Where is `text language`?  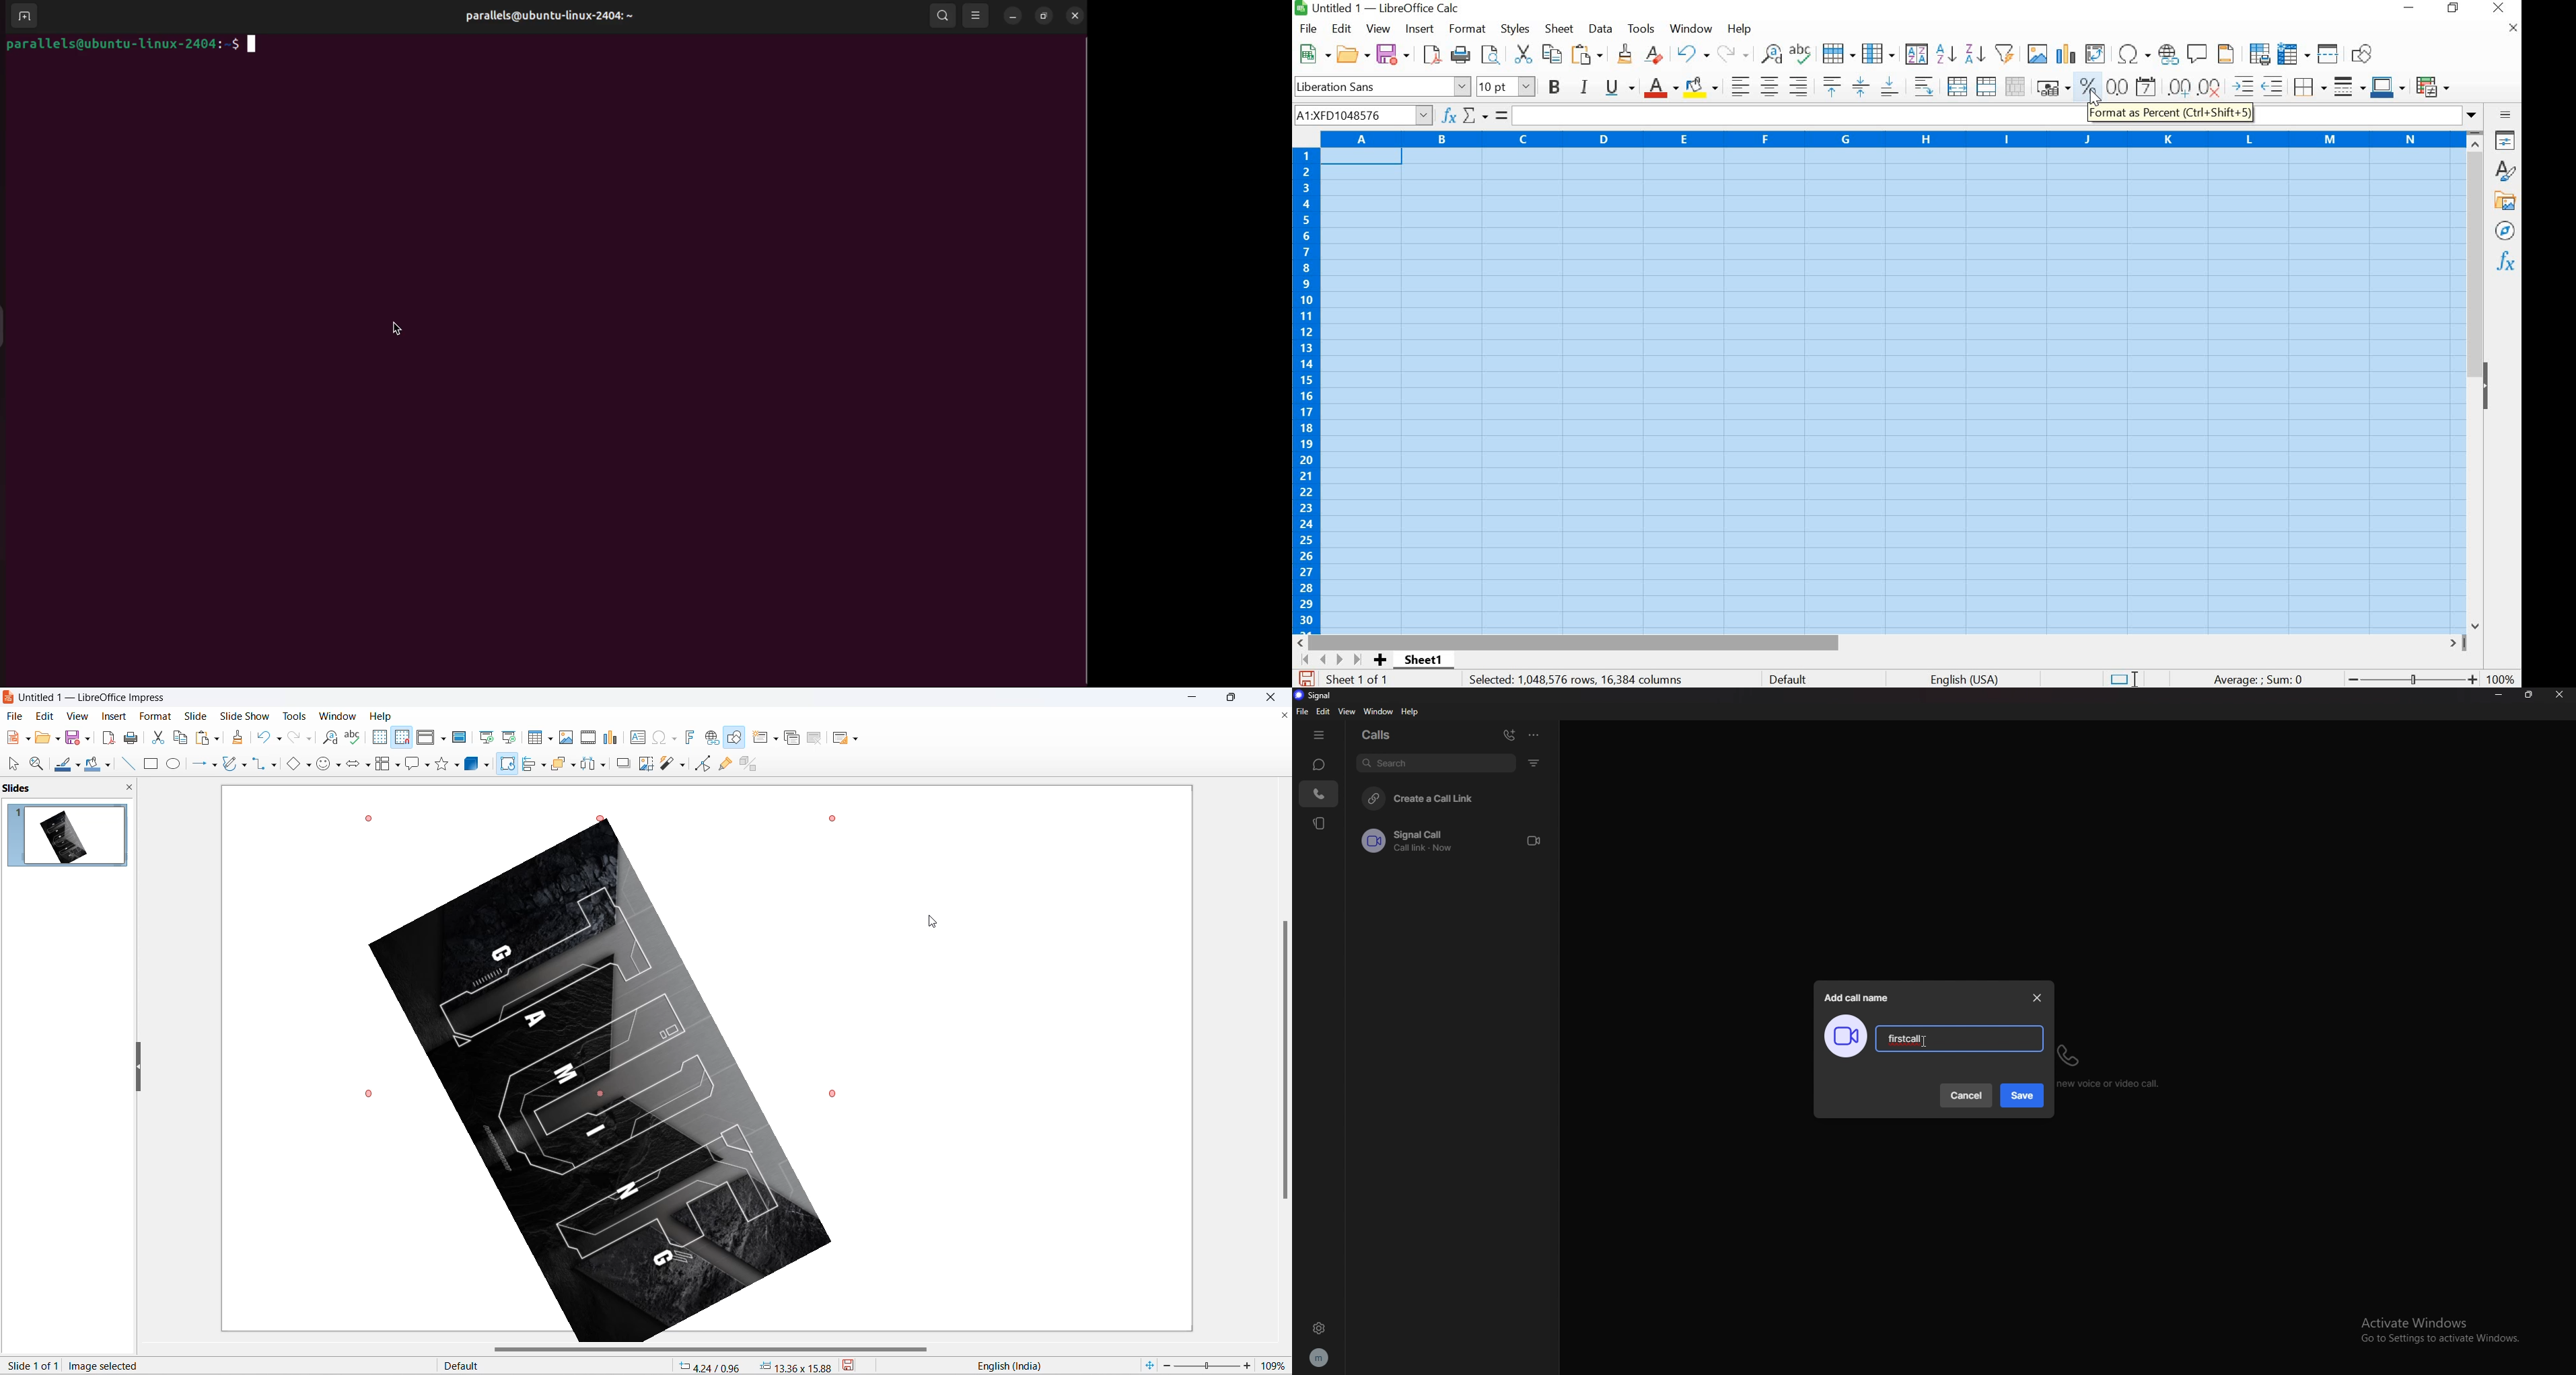
text language is located at coordinates (1042, 1366).